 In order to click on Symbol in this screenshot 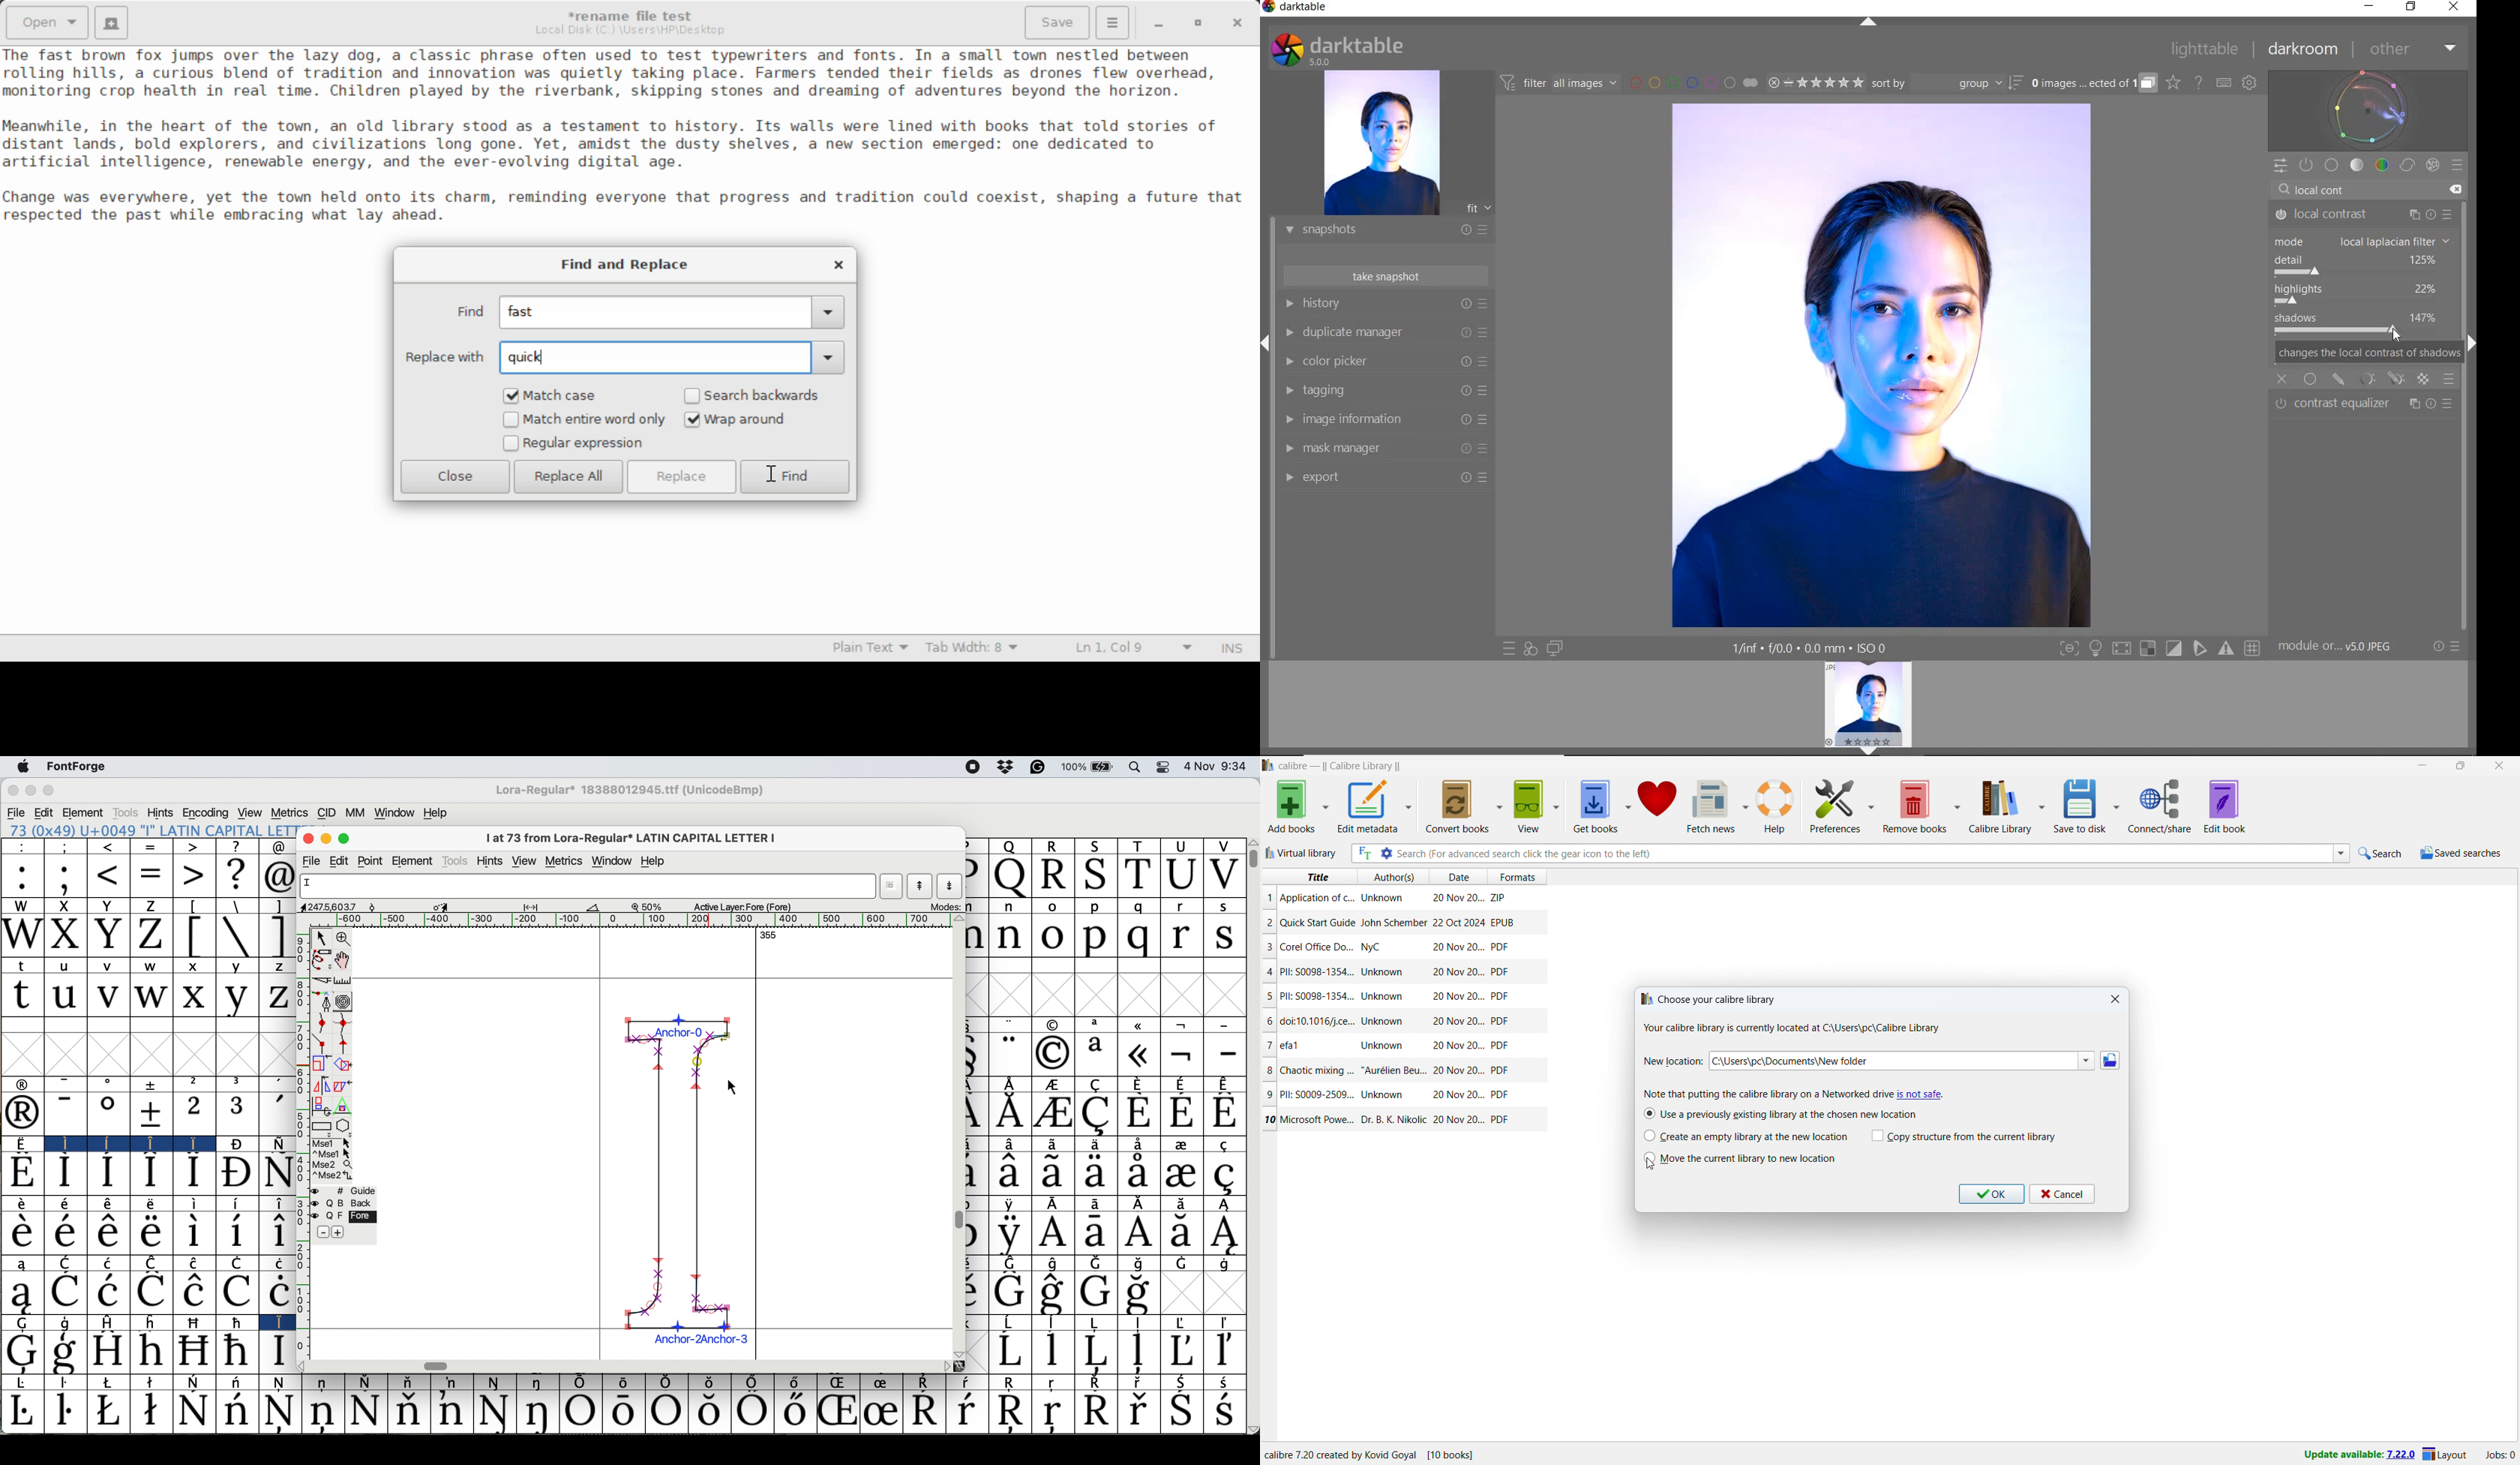, I will do `click(278, 1204)`.